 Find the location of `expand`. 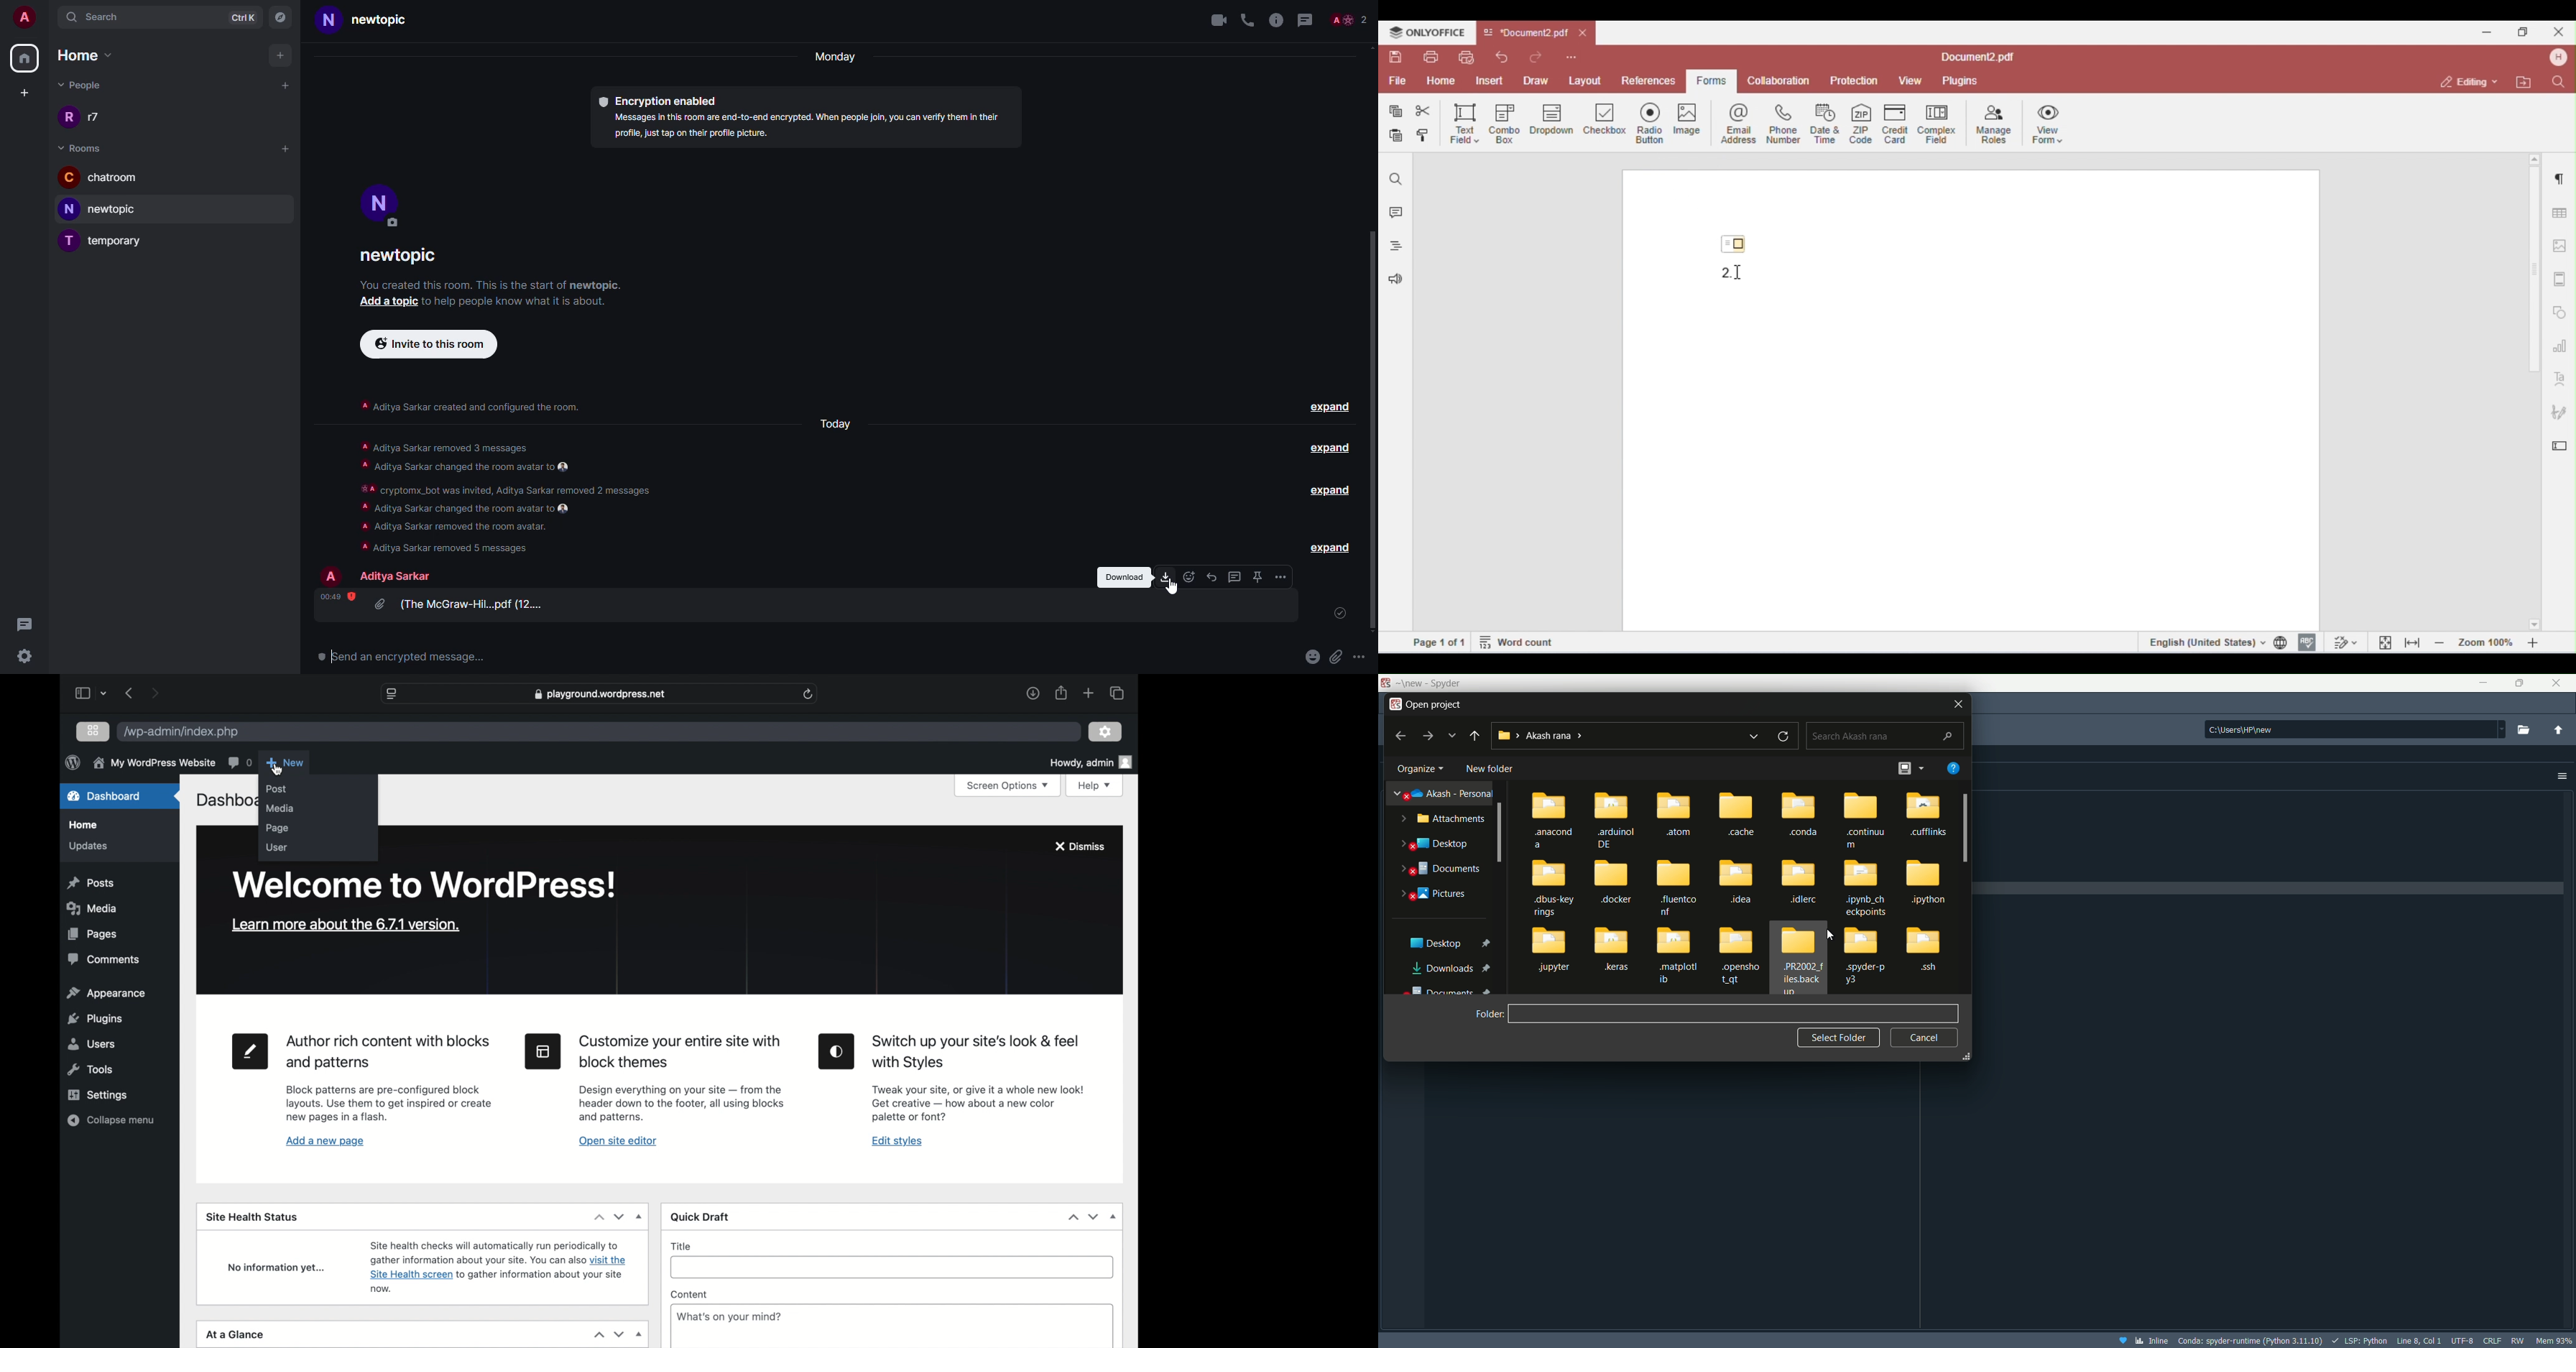

expand is located at coordinates (1331, 491).